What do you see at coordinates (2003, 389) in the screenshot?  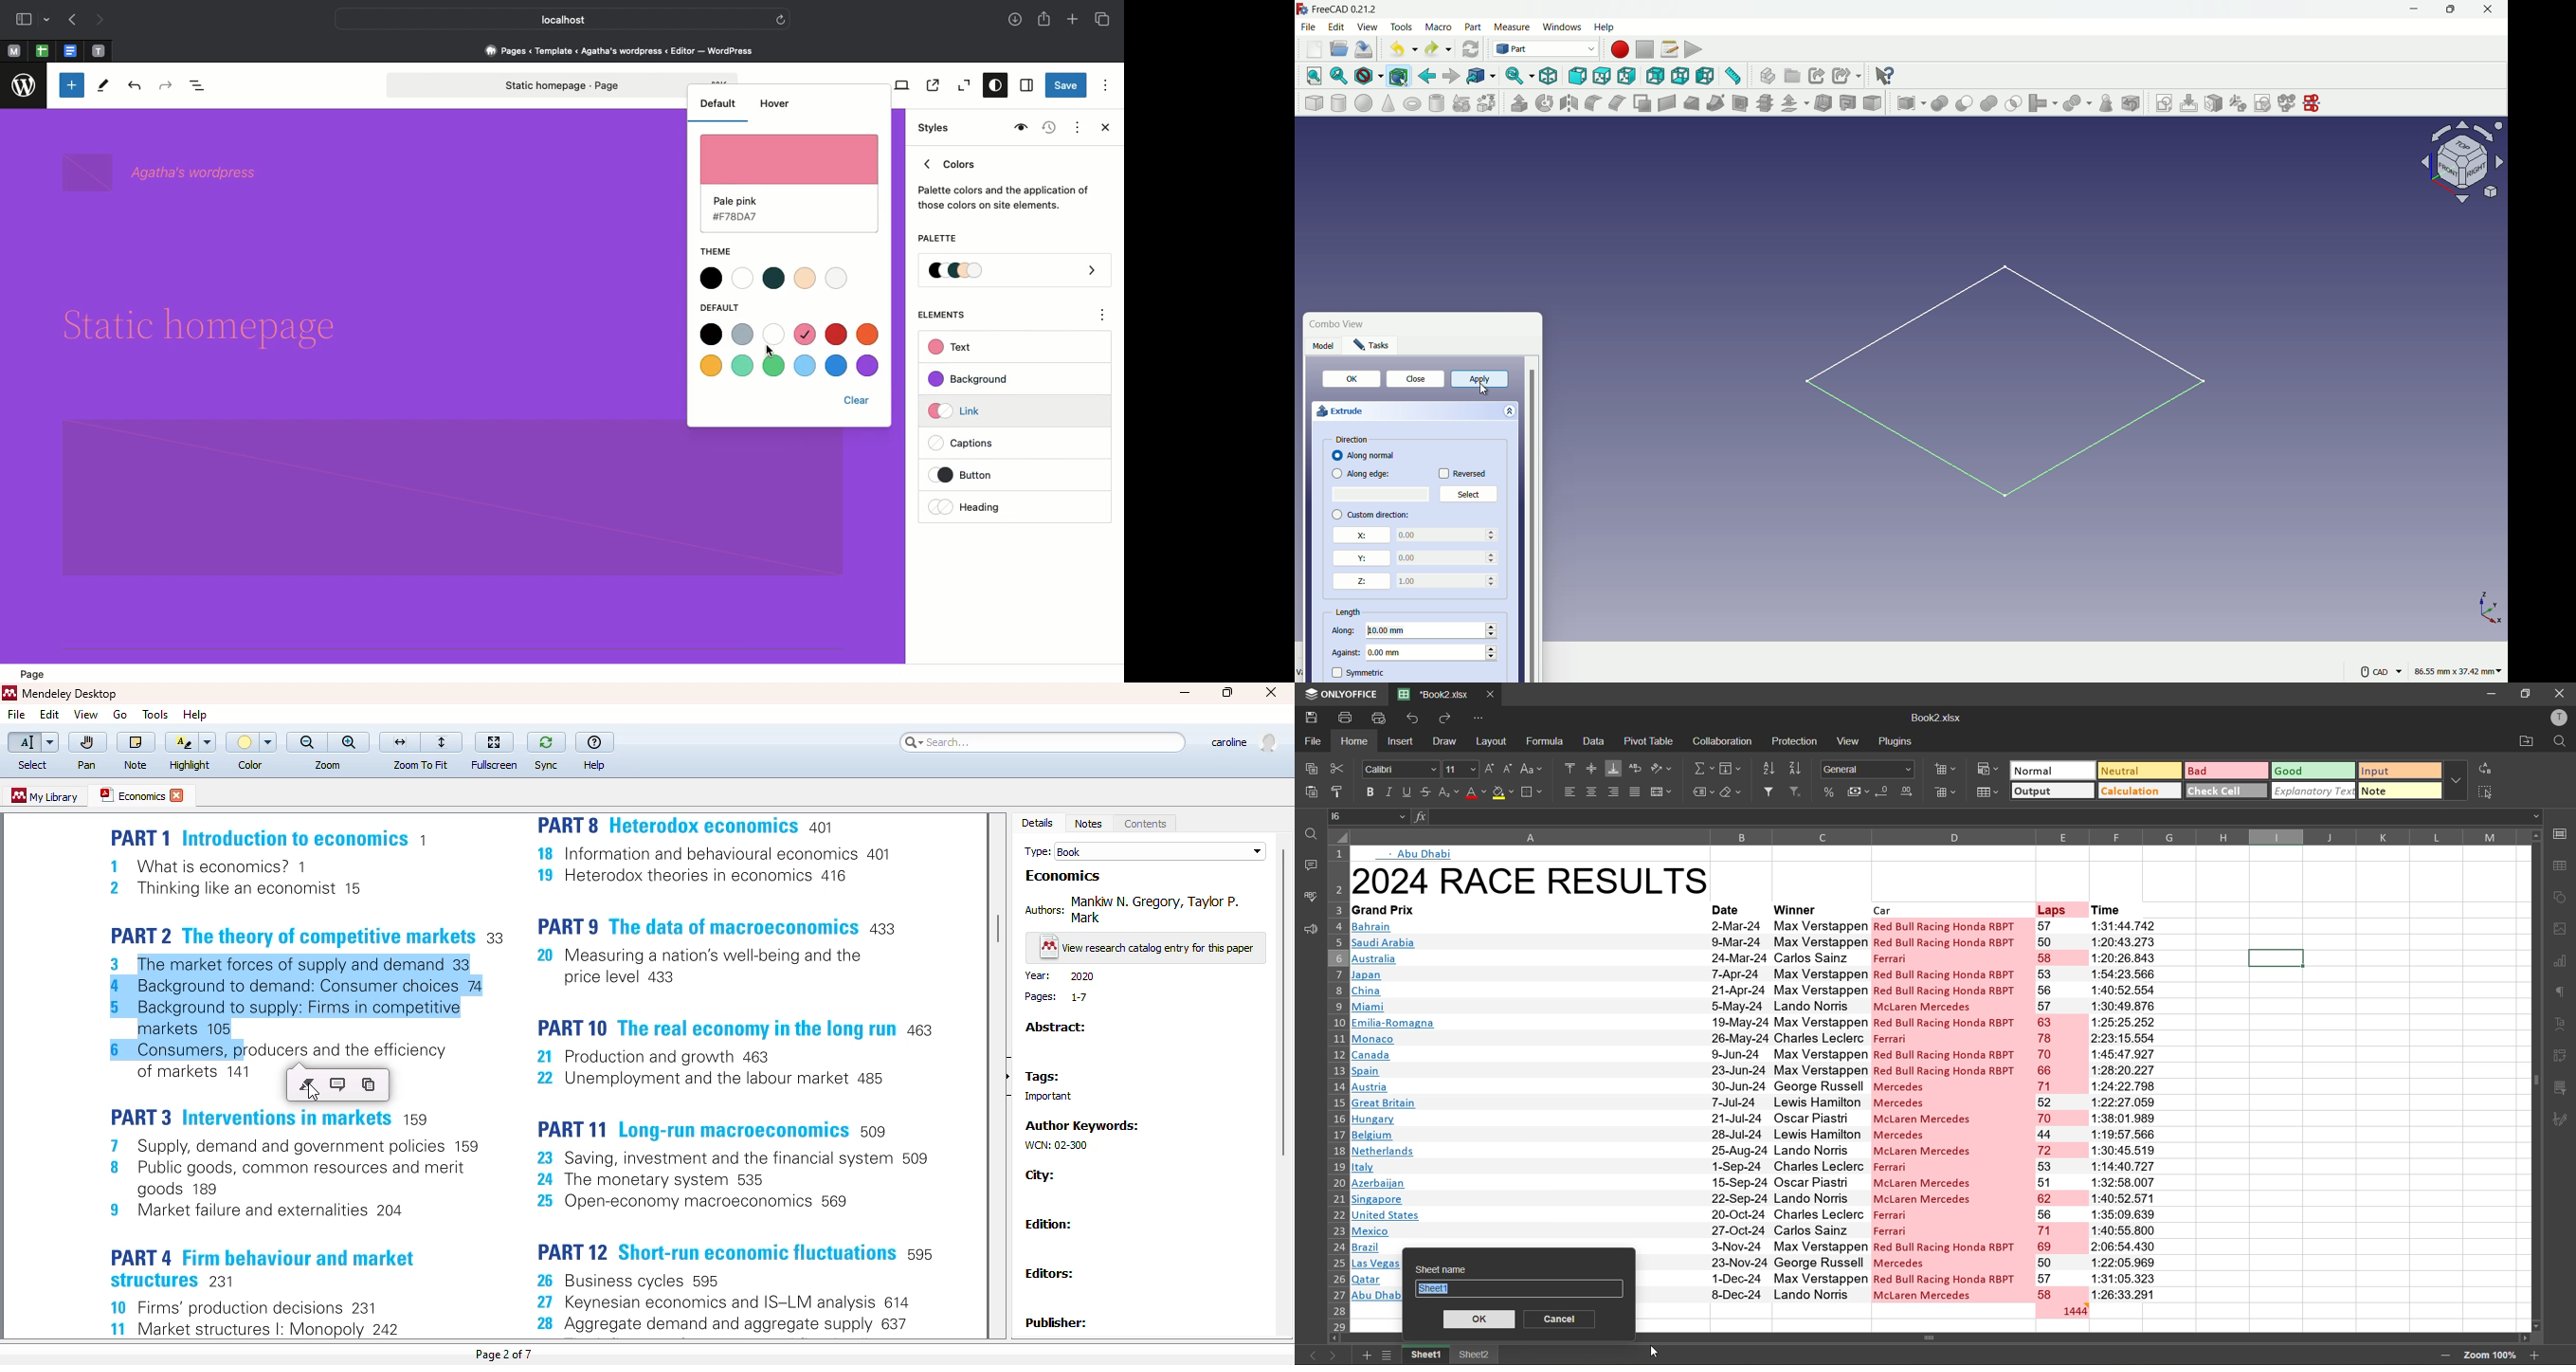 I see `sketch` at bounding box center [2003, 389].